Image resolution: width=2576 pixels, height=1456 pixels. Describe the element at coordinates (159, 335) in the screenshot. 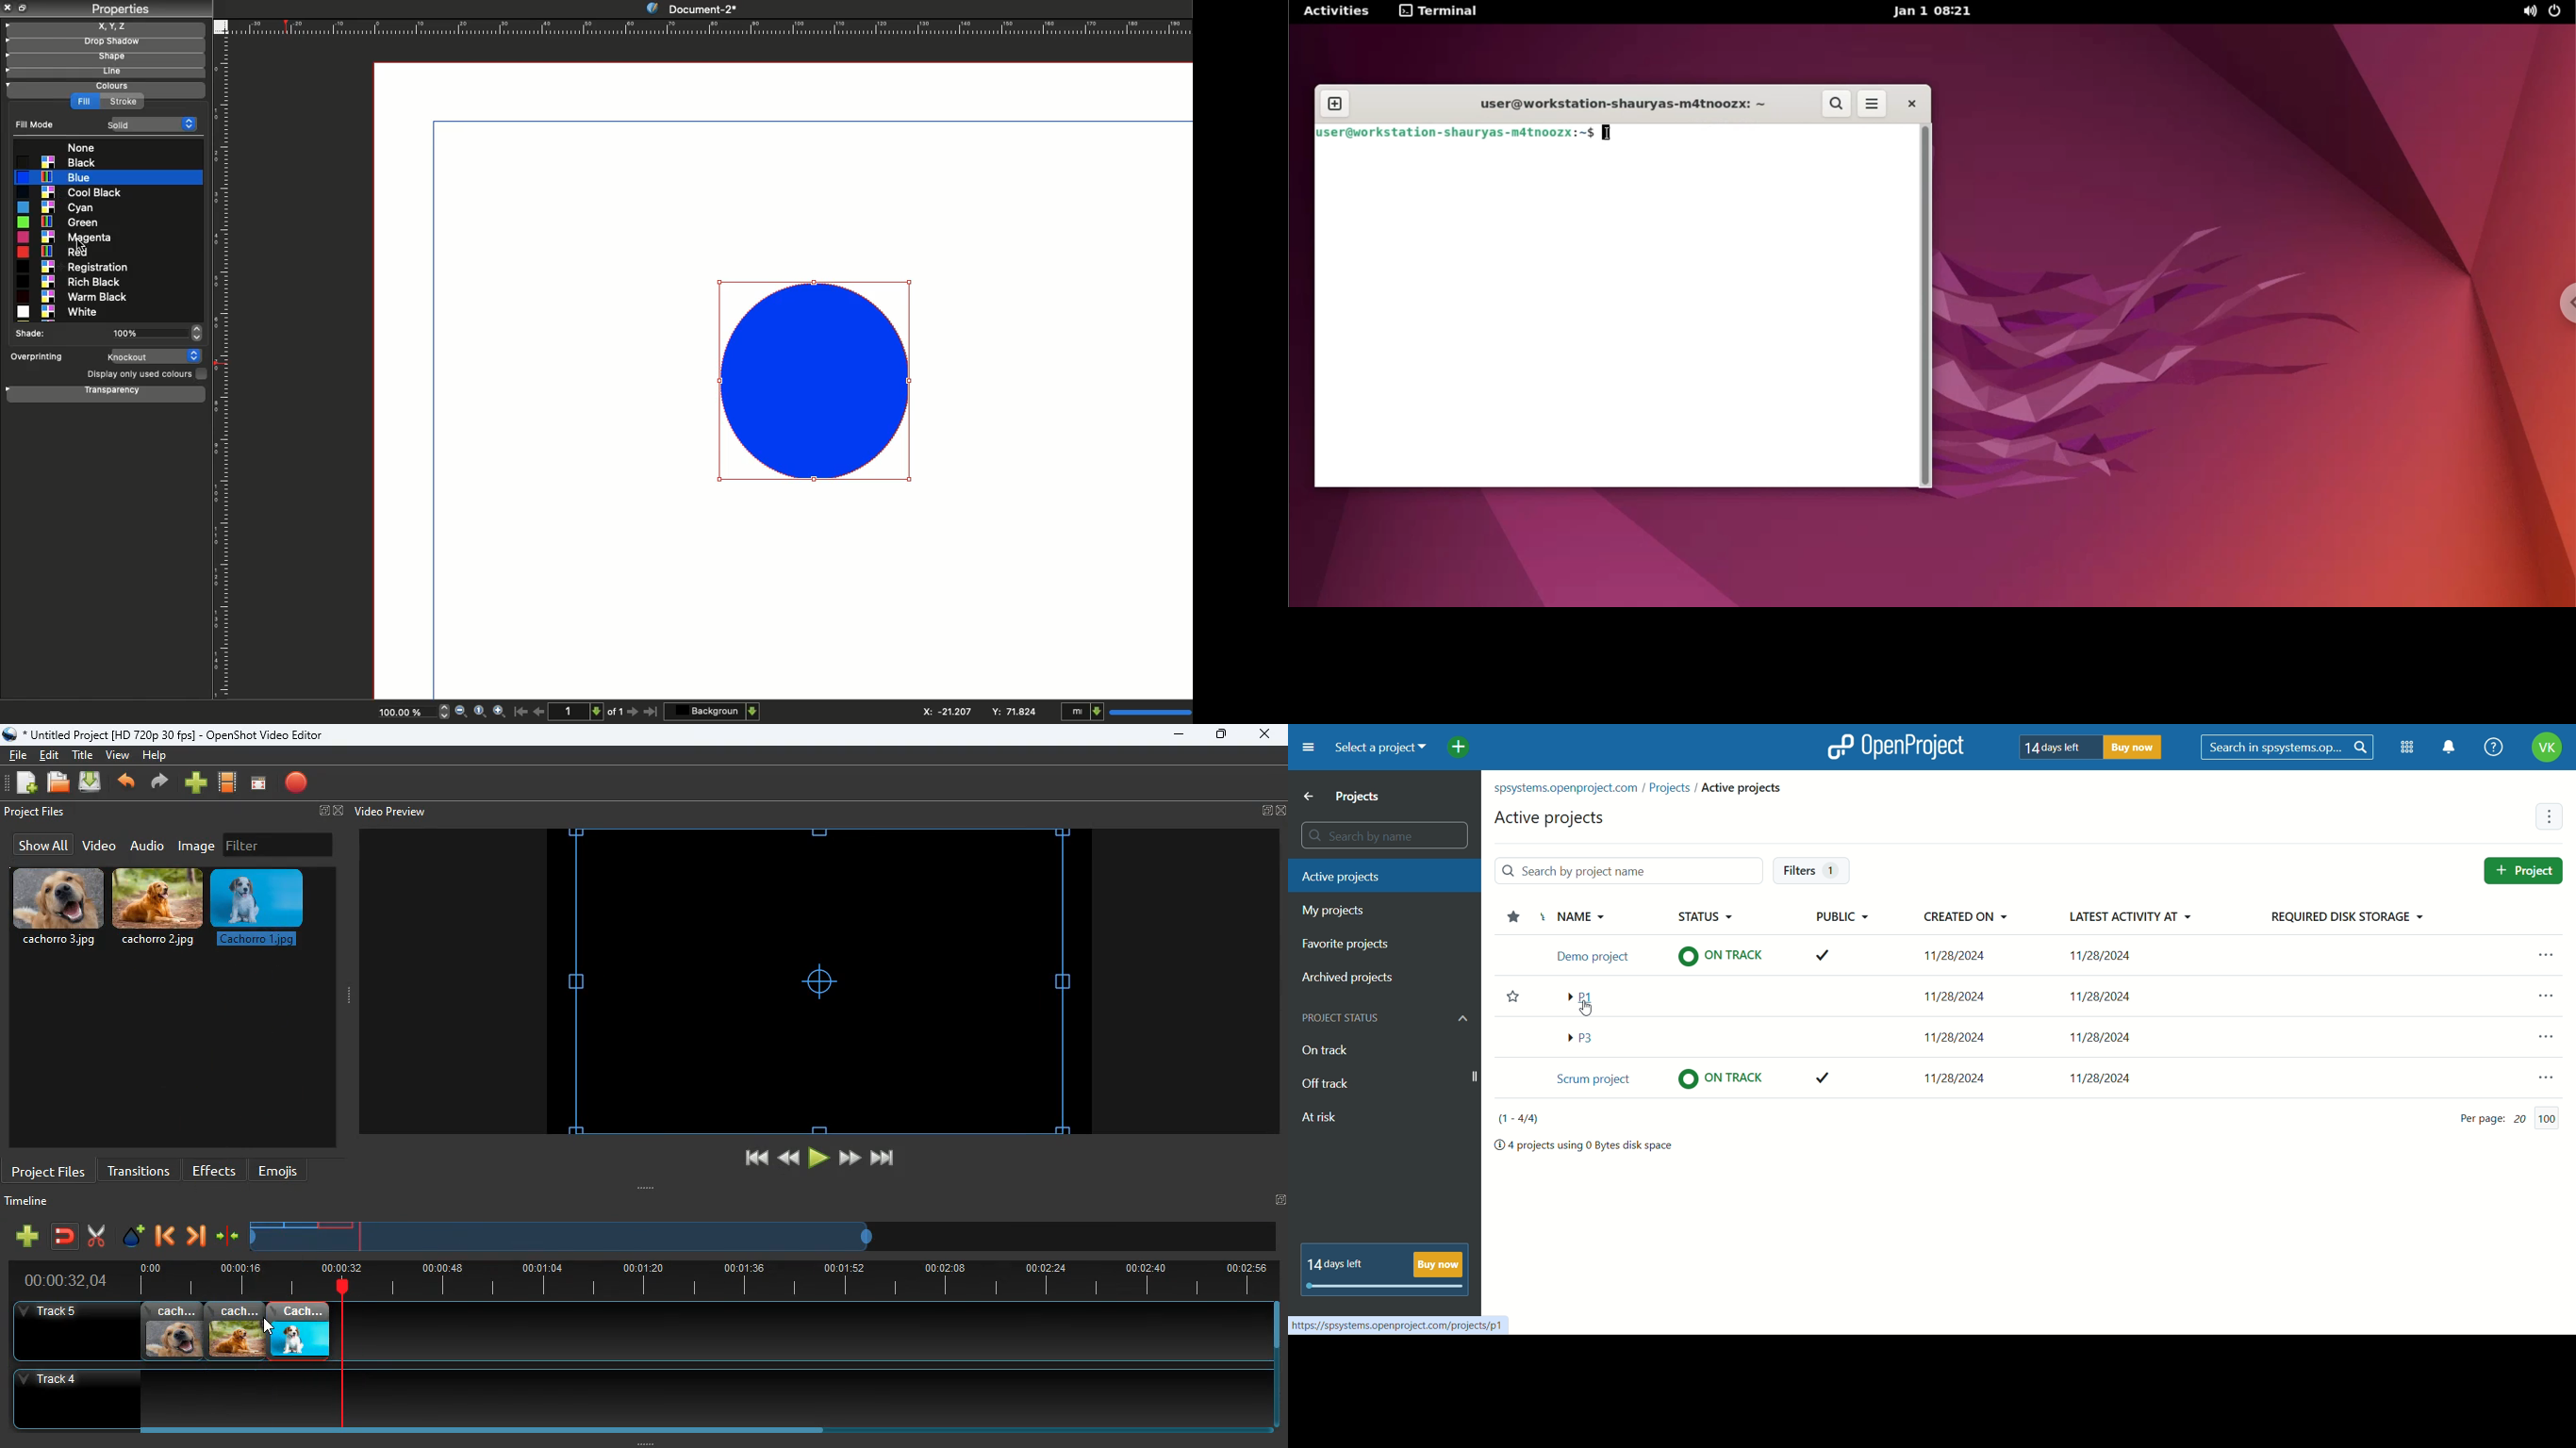

I see `100%` at that location.